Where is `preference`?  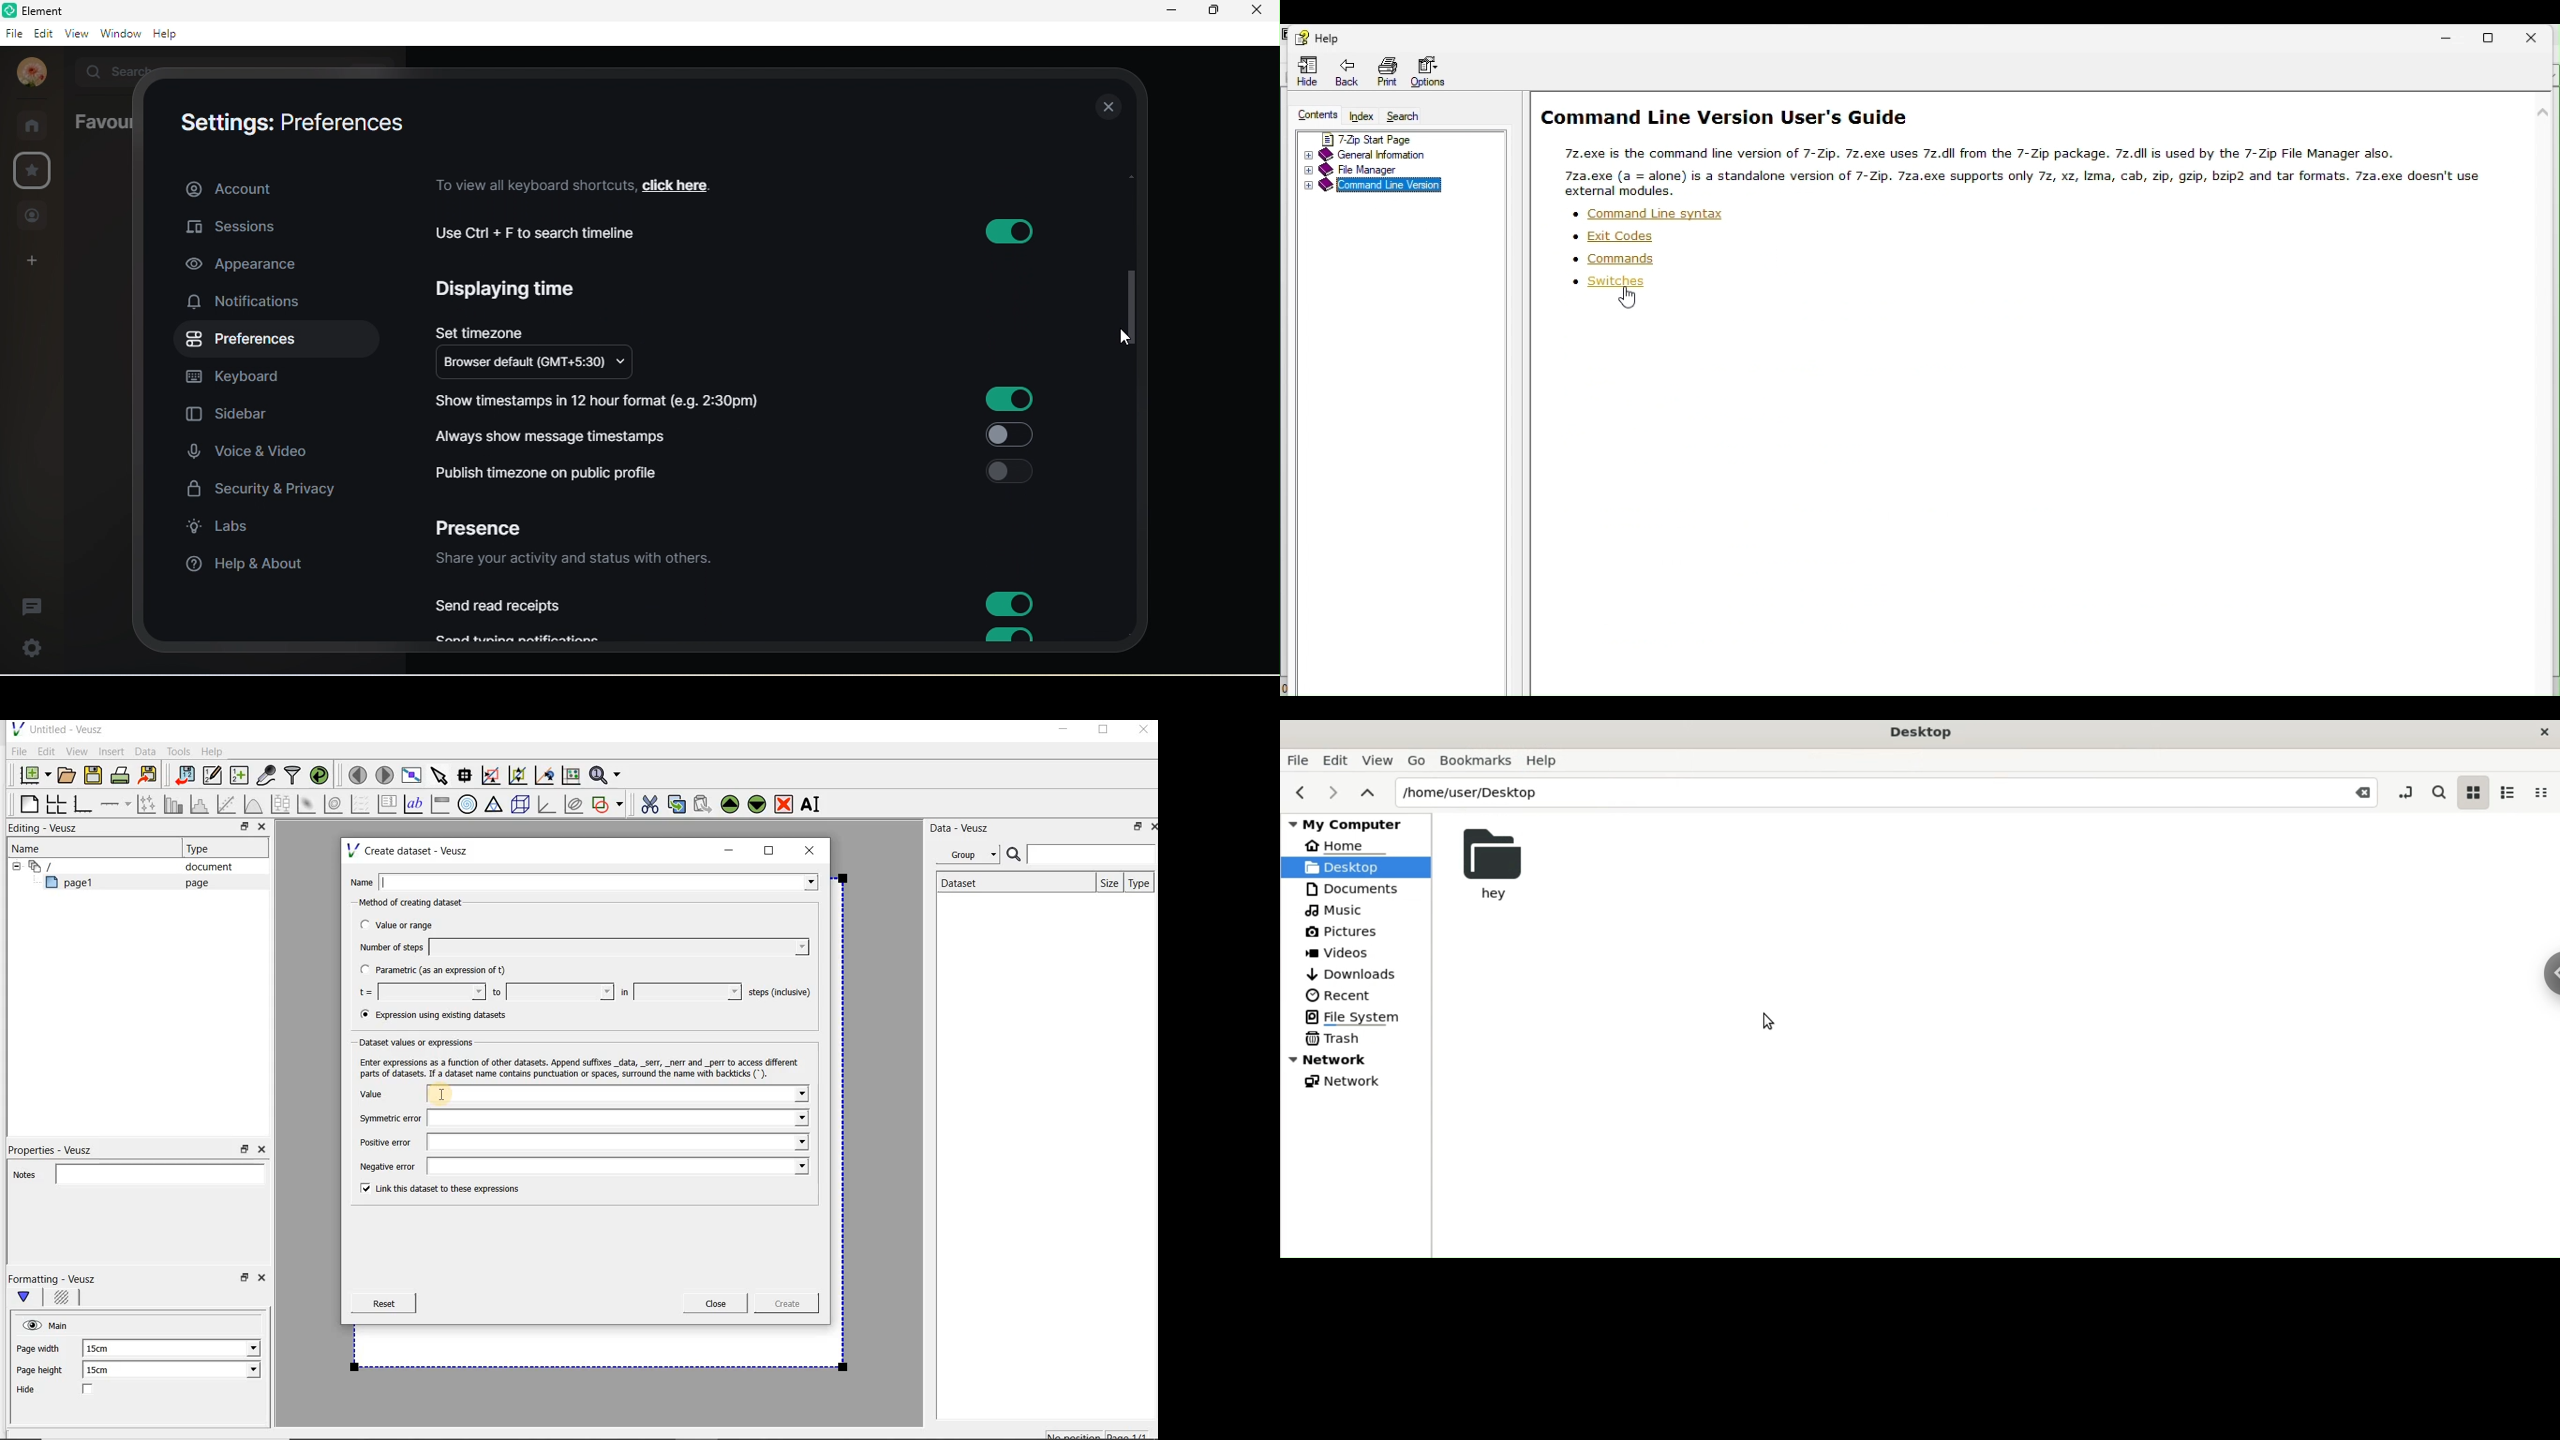
preference is located at coordinates (244, 341).